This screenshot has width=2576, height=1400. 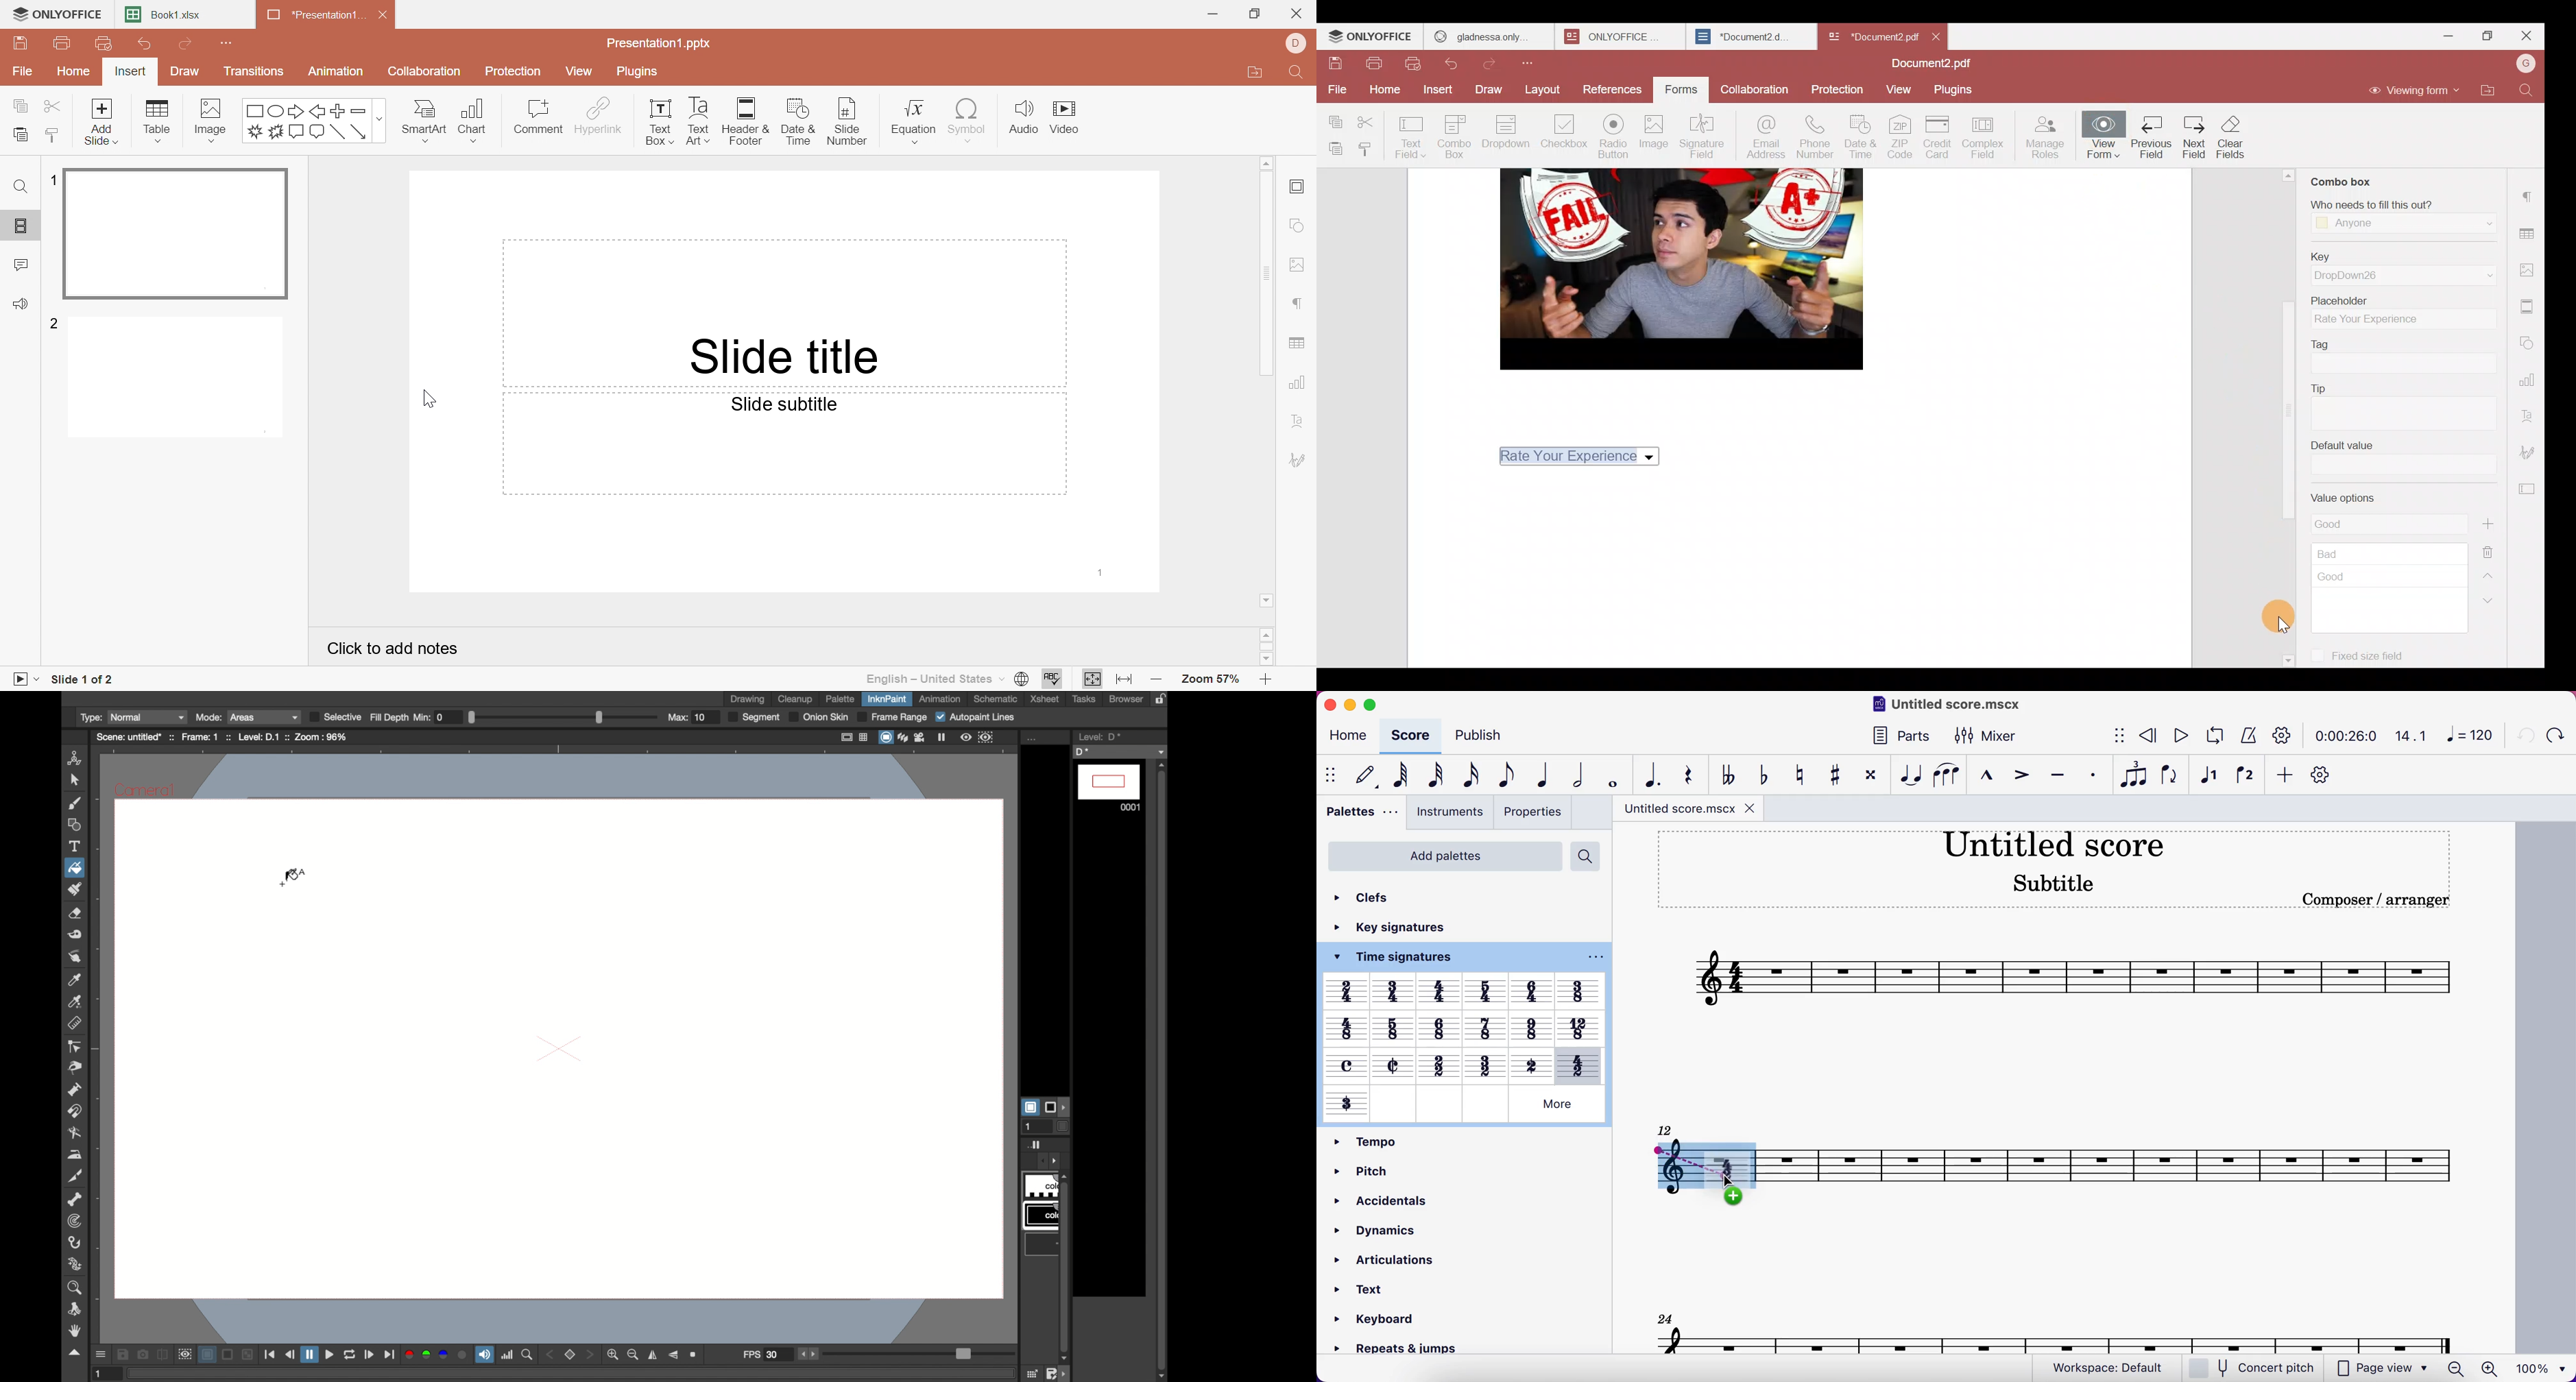 What do you see at coordinates (220, 737) in the screenshot?
I see `scene: untitle* :: Frame: 1 :: Level: D.1 :: Zoom: 50%` at bounding box center [220, 737].